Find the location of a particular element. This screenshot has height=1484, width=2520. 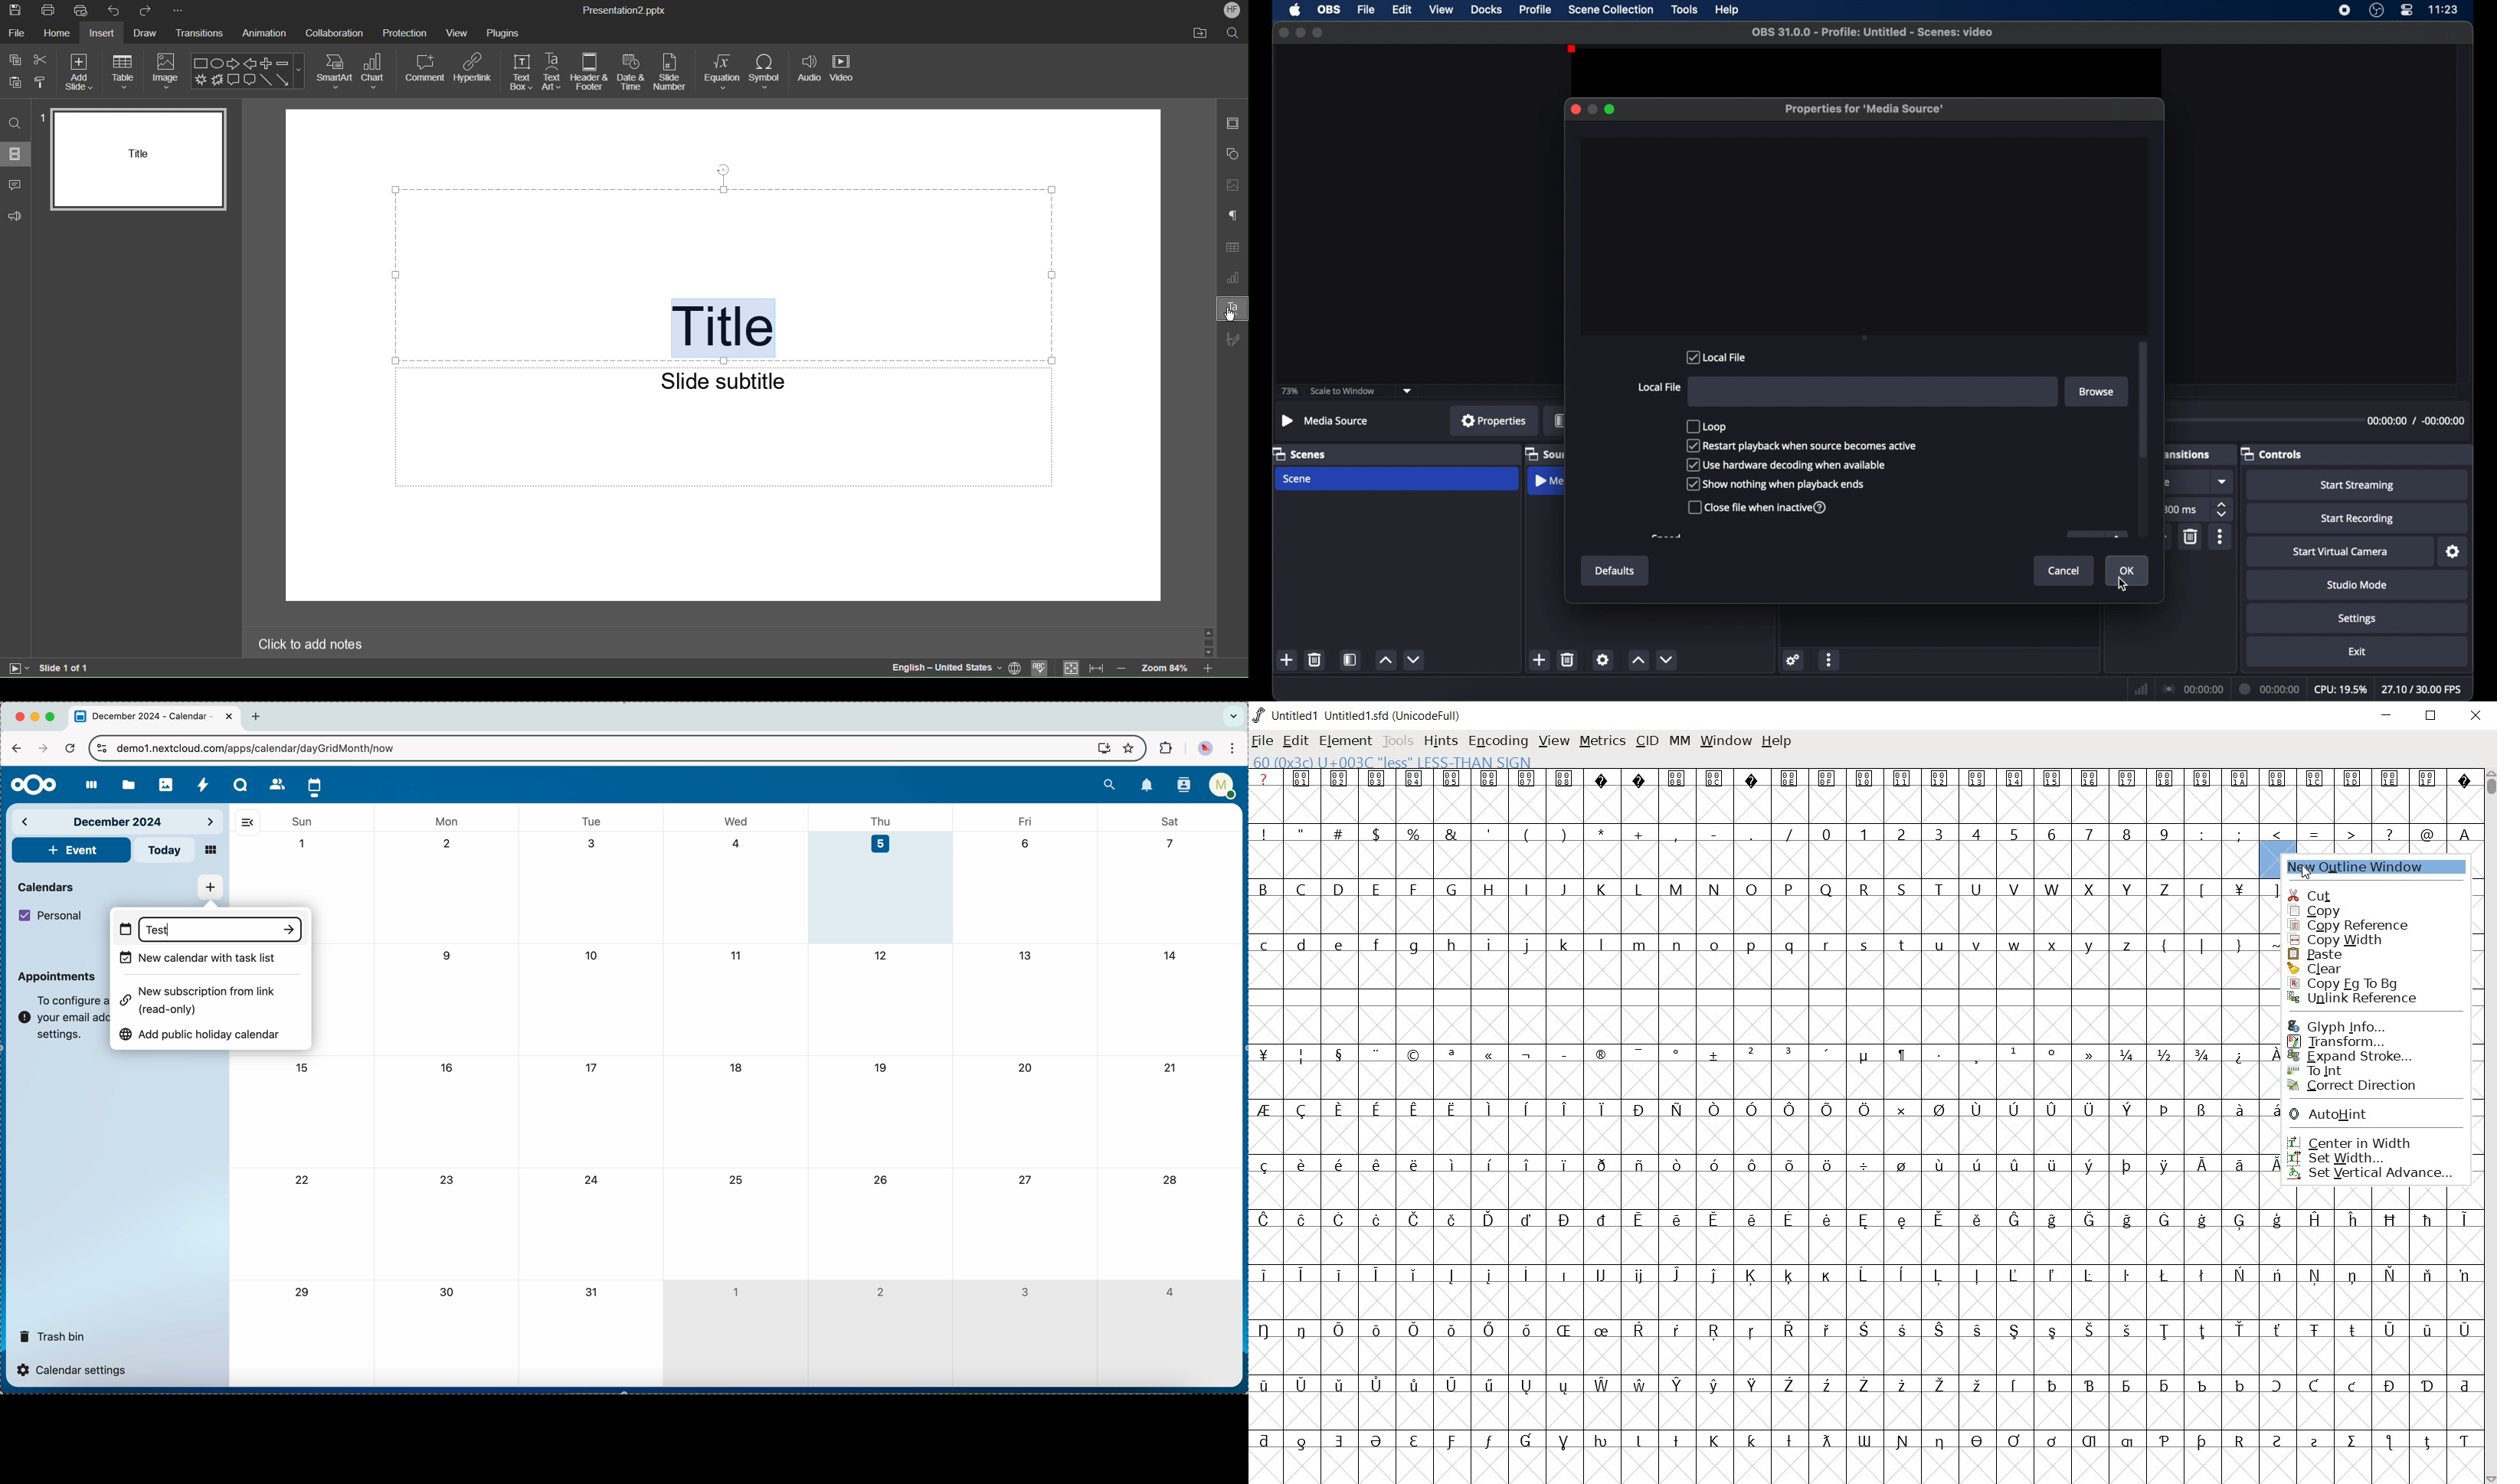

Nextcloud logo is located at coordinates (30, 785).